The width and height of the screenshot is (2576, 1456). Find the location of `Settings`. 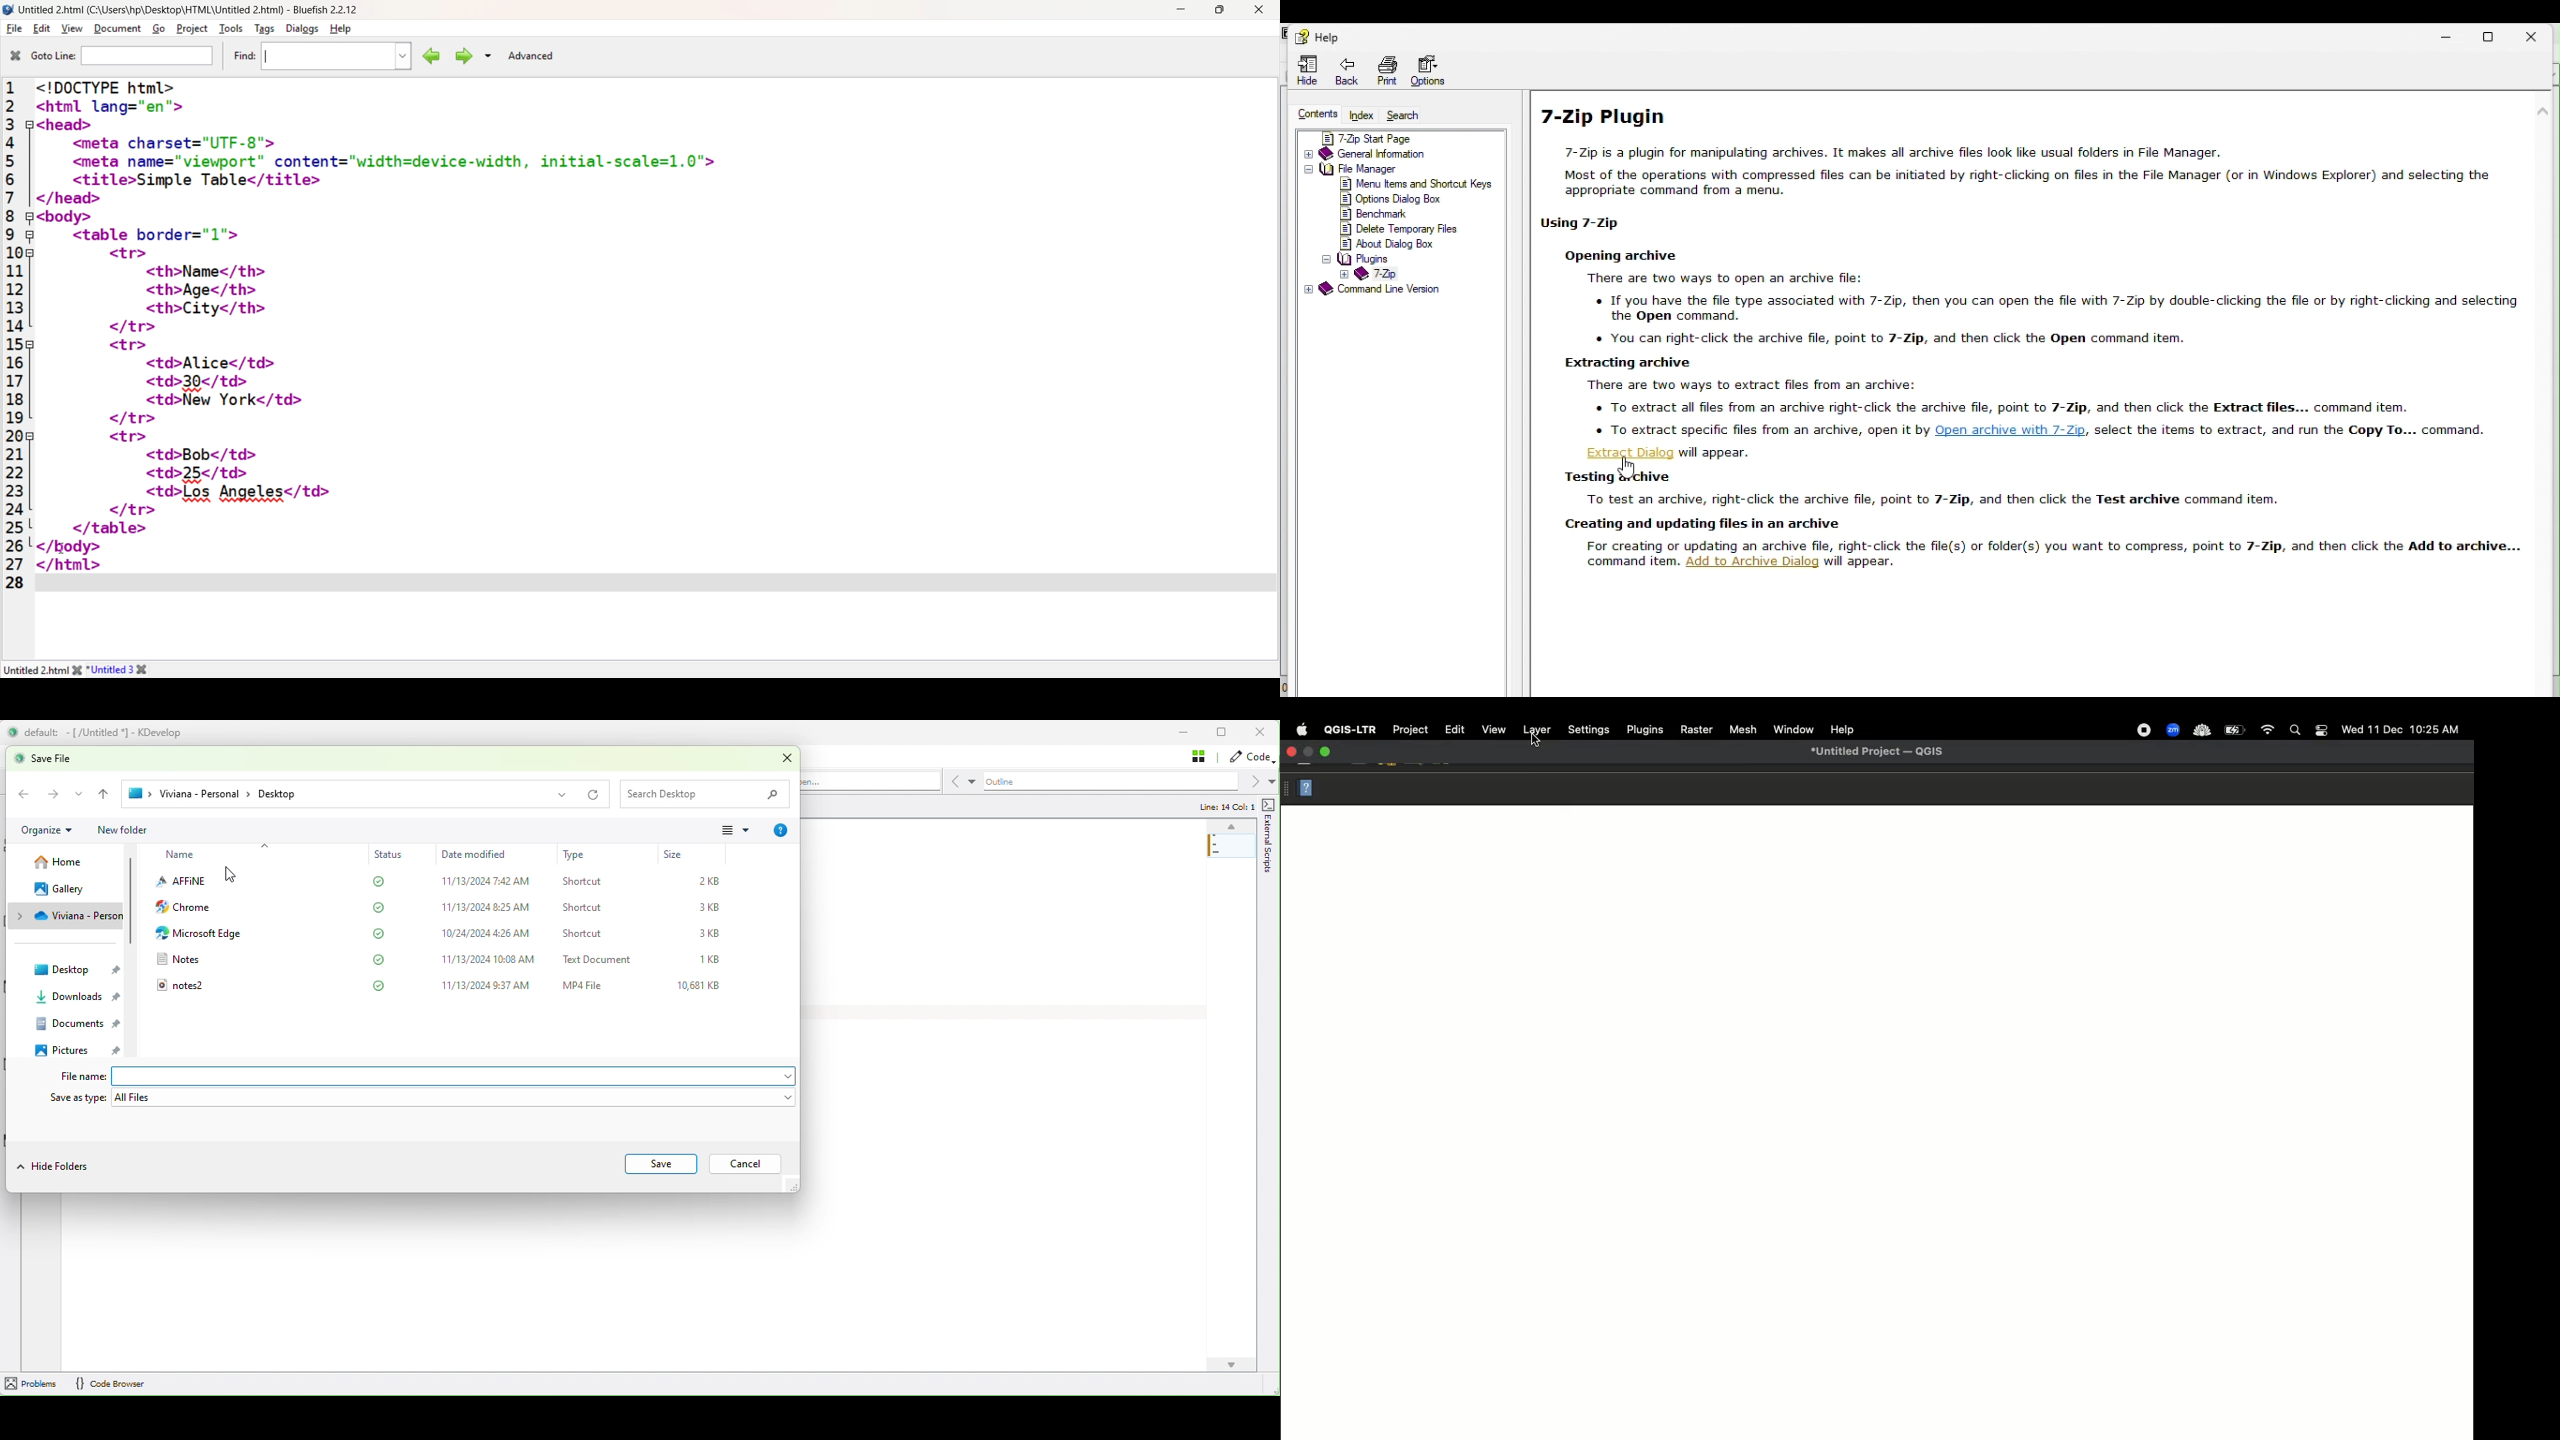

Settings is located at coordinates (1588, 729).